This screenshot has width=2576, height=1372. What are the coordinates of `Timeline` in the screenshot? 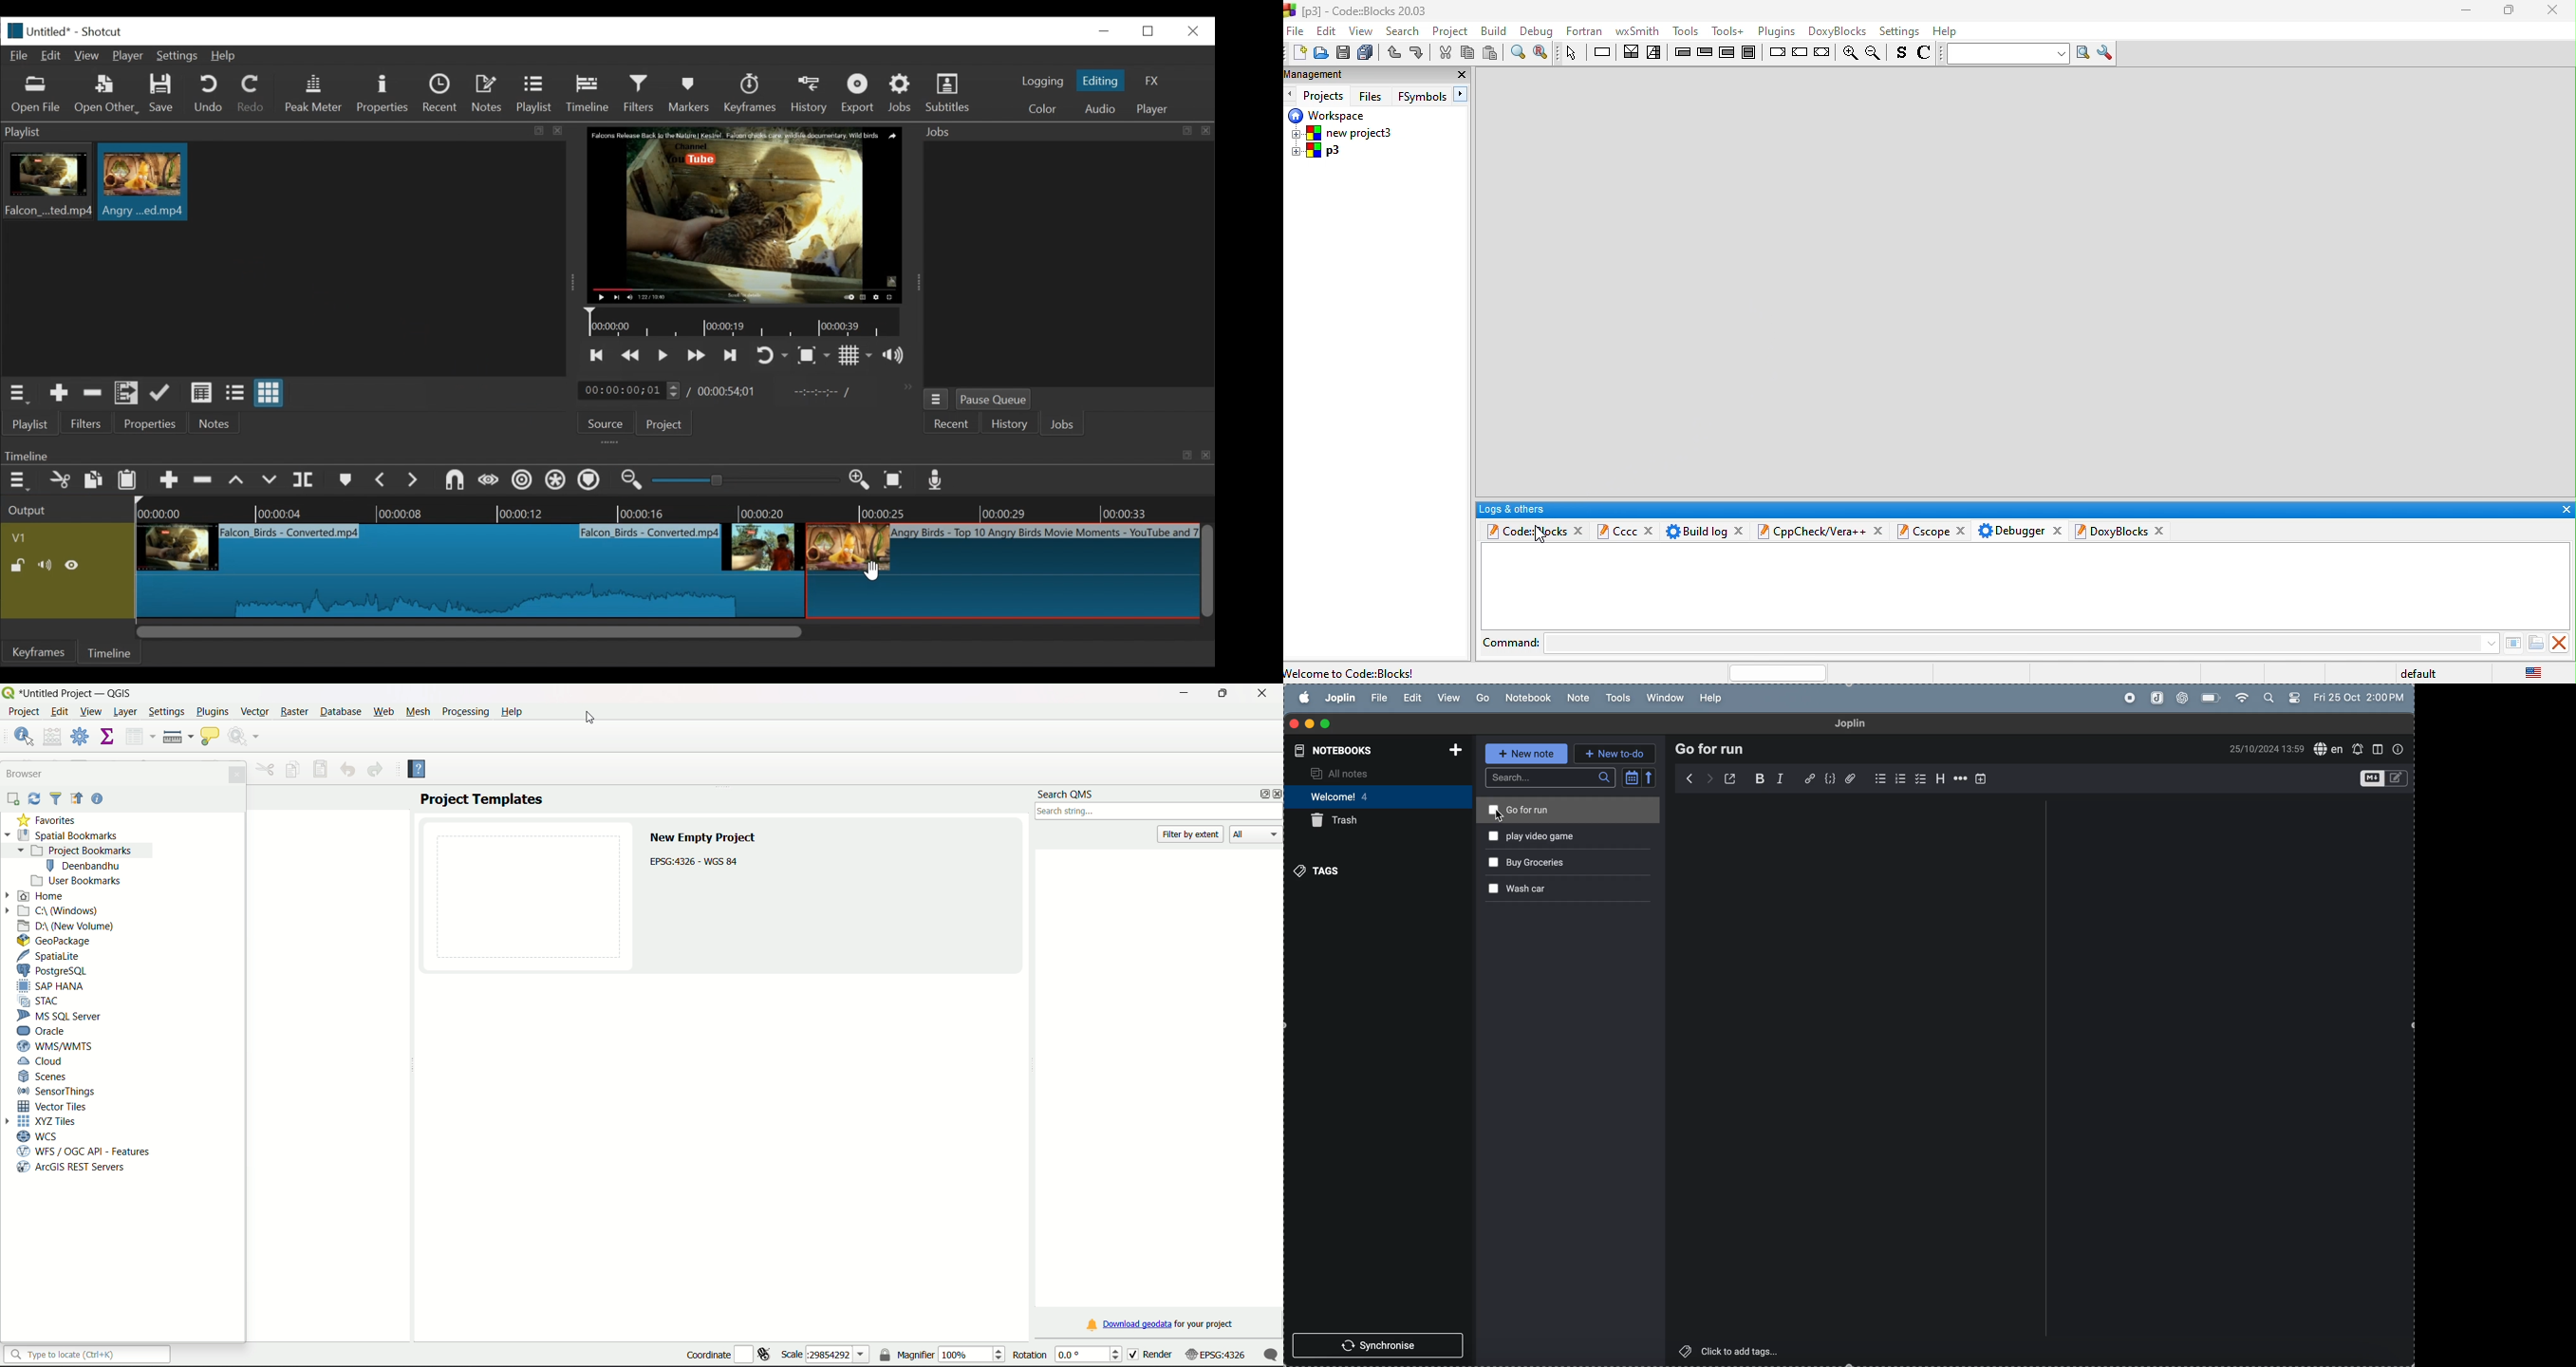 It's located at (591, 91).